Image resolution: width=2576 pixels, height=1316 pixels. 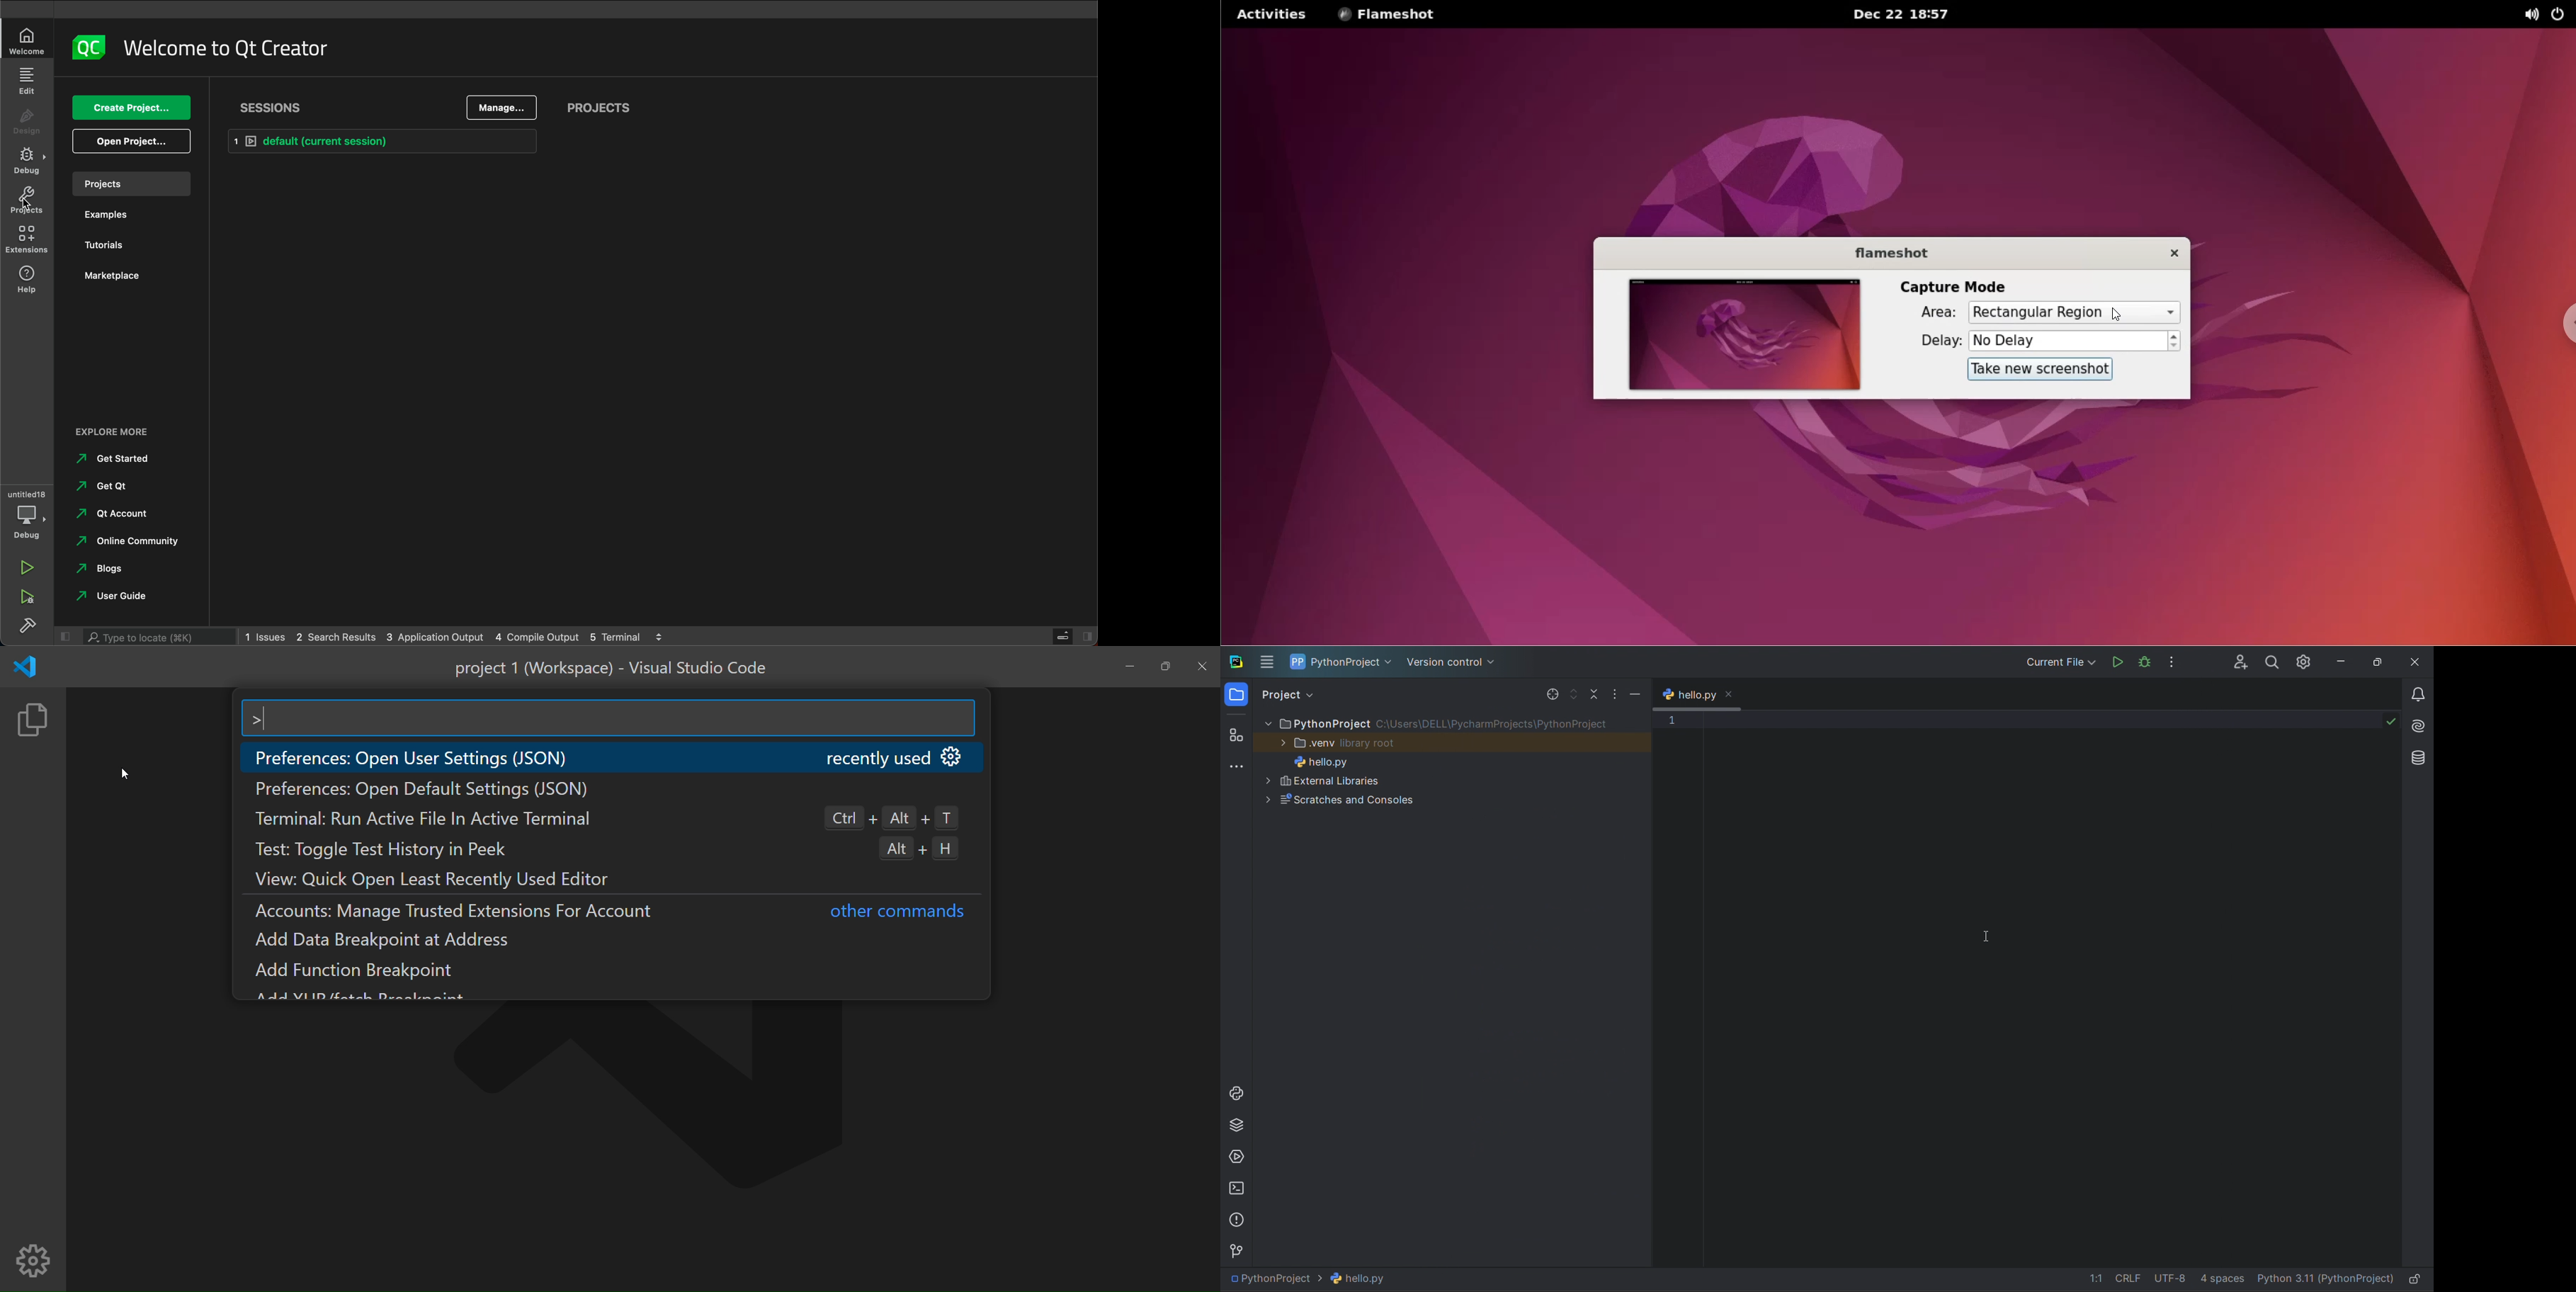 What do you see at coordinates (26, 123) in the screenshot?
I see `design` at bounding box center [26, 123].